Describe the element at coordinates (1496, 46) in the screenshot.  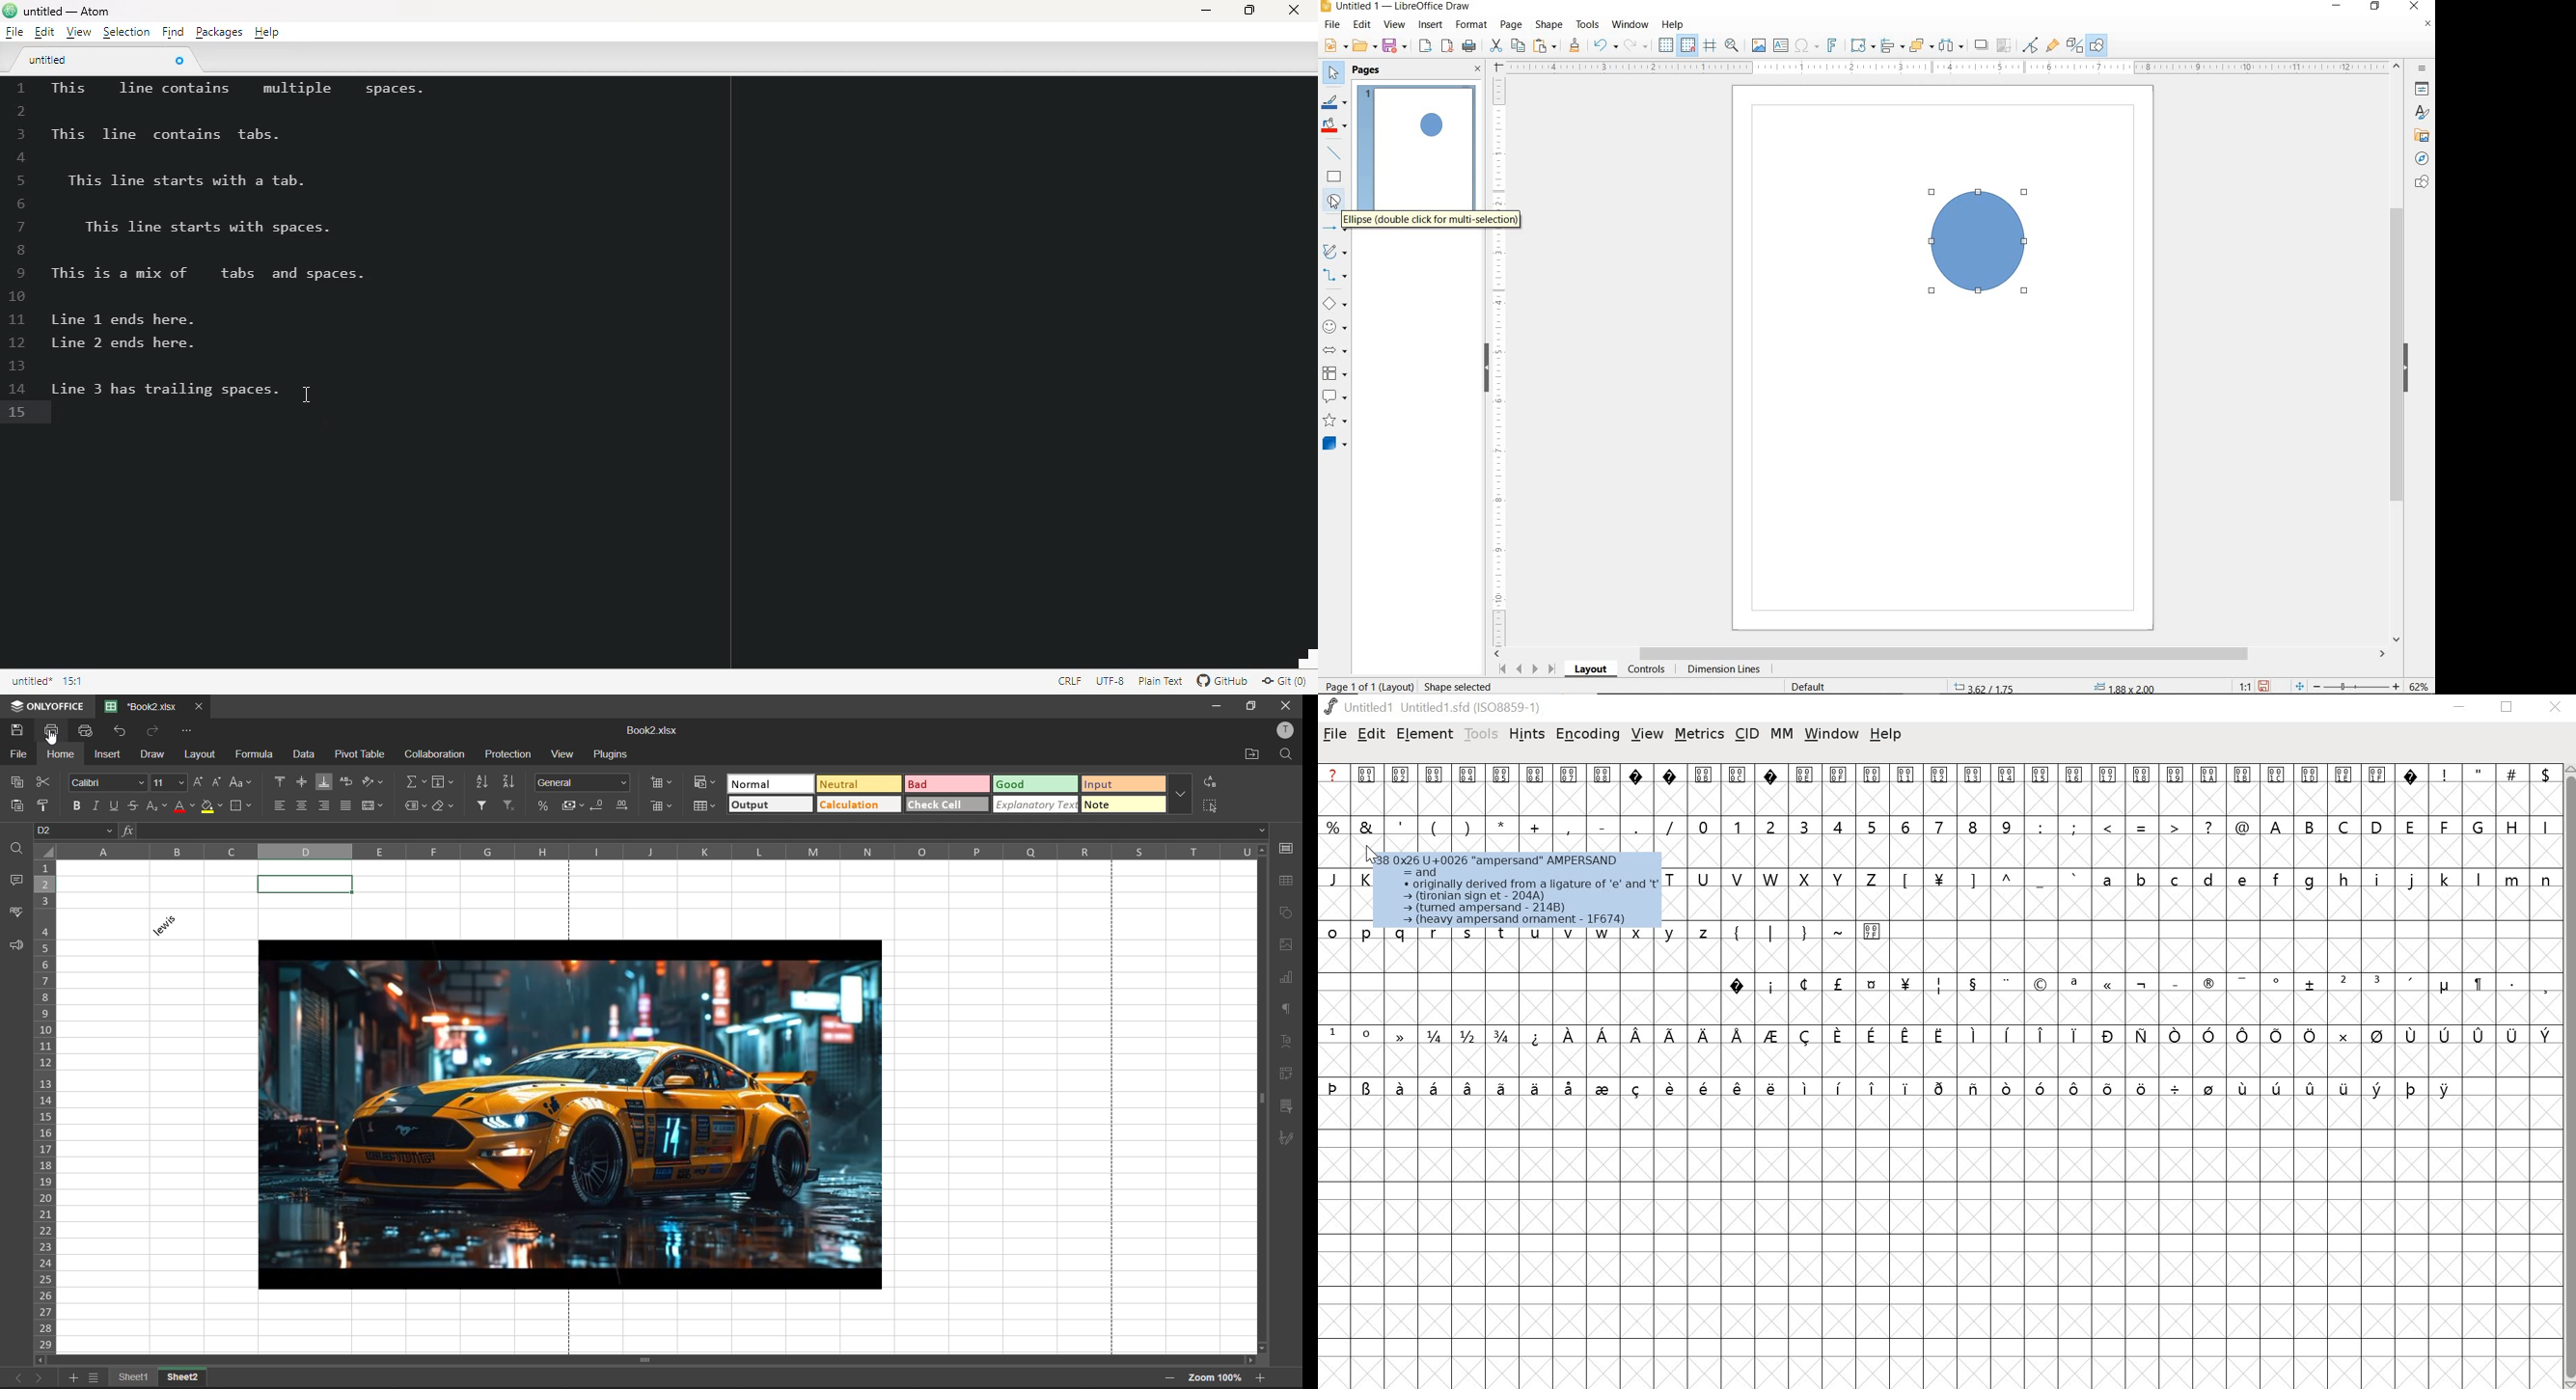
I see `CUT` at that location.